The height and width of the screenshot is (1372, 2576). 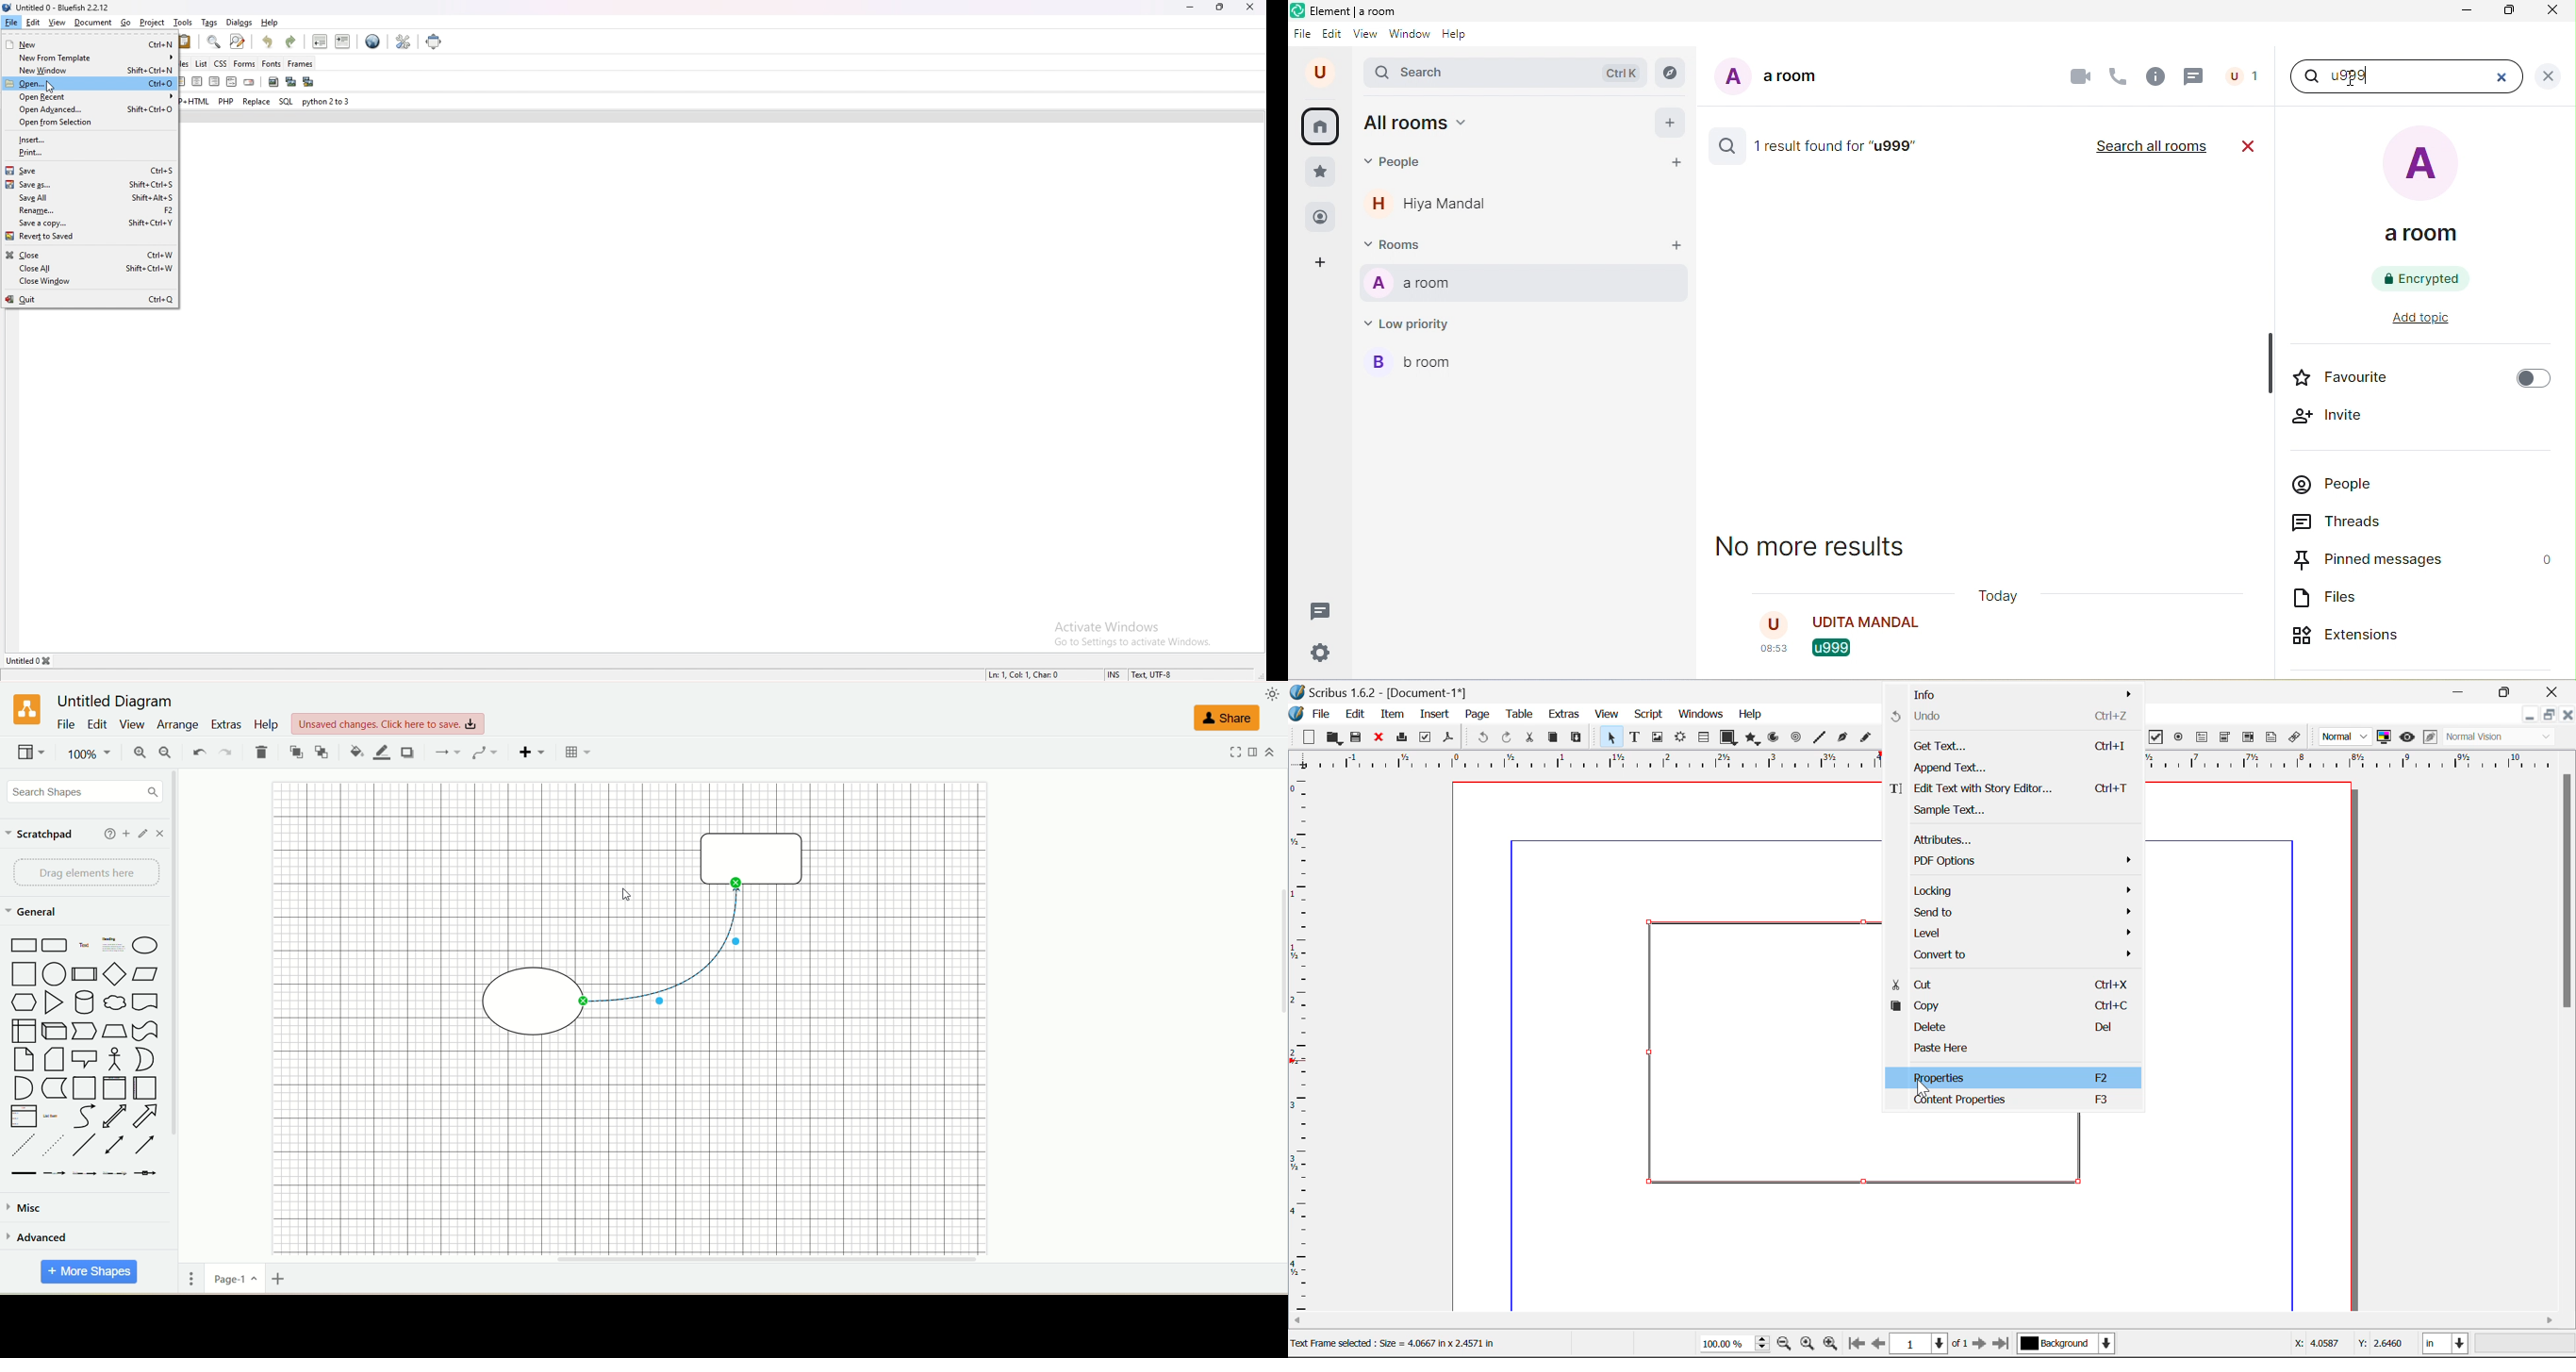 What do you see at coordinates (2350, 1346) in the screenshot?
I see `Cursor Coordinates` at bounding box center [2350, 1346].